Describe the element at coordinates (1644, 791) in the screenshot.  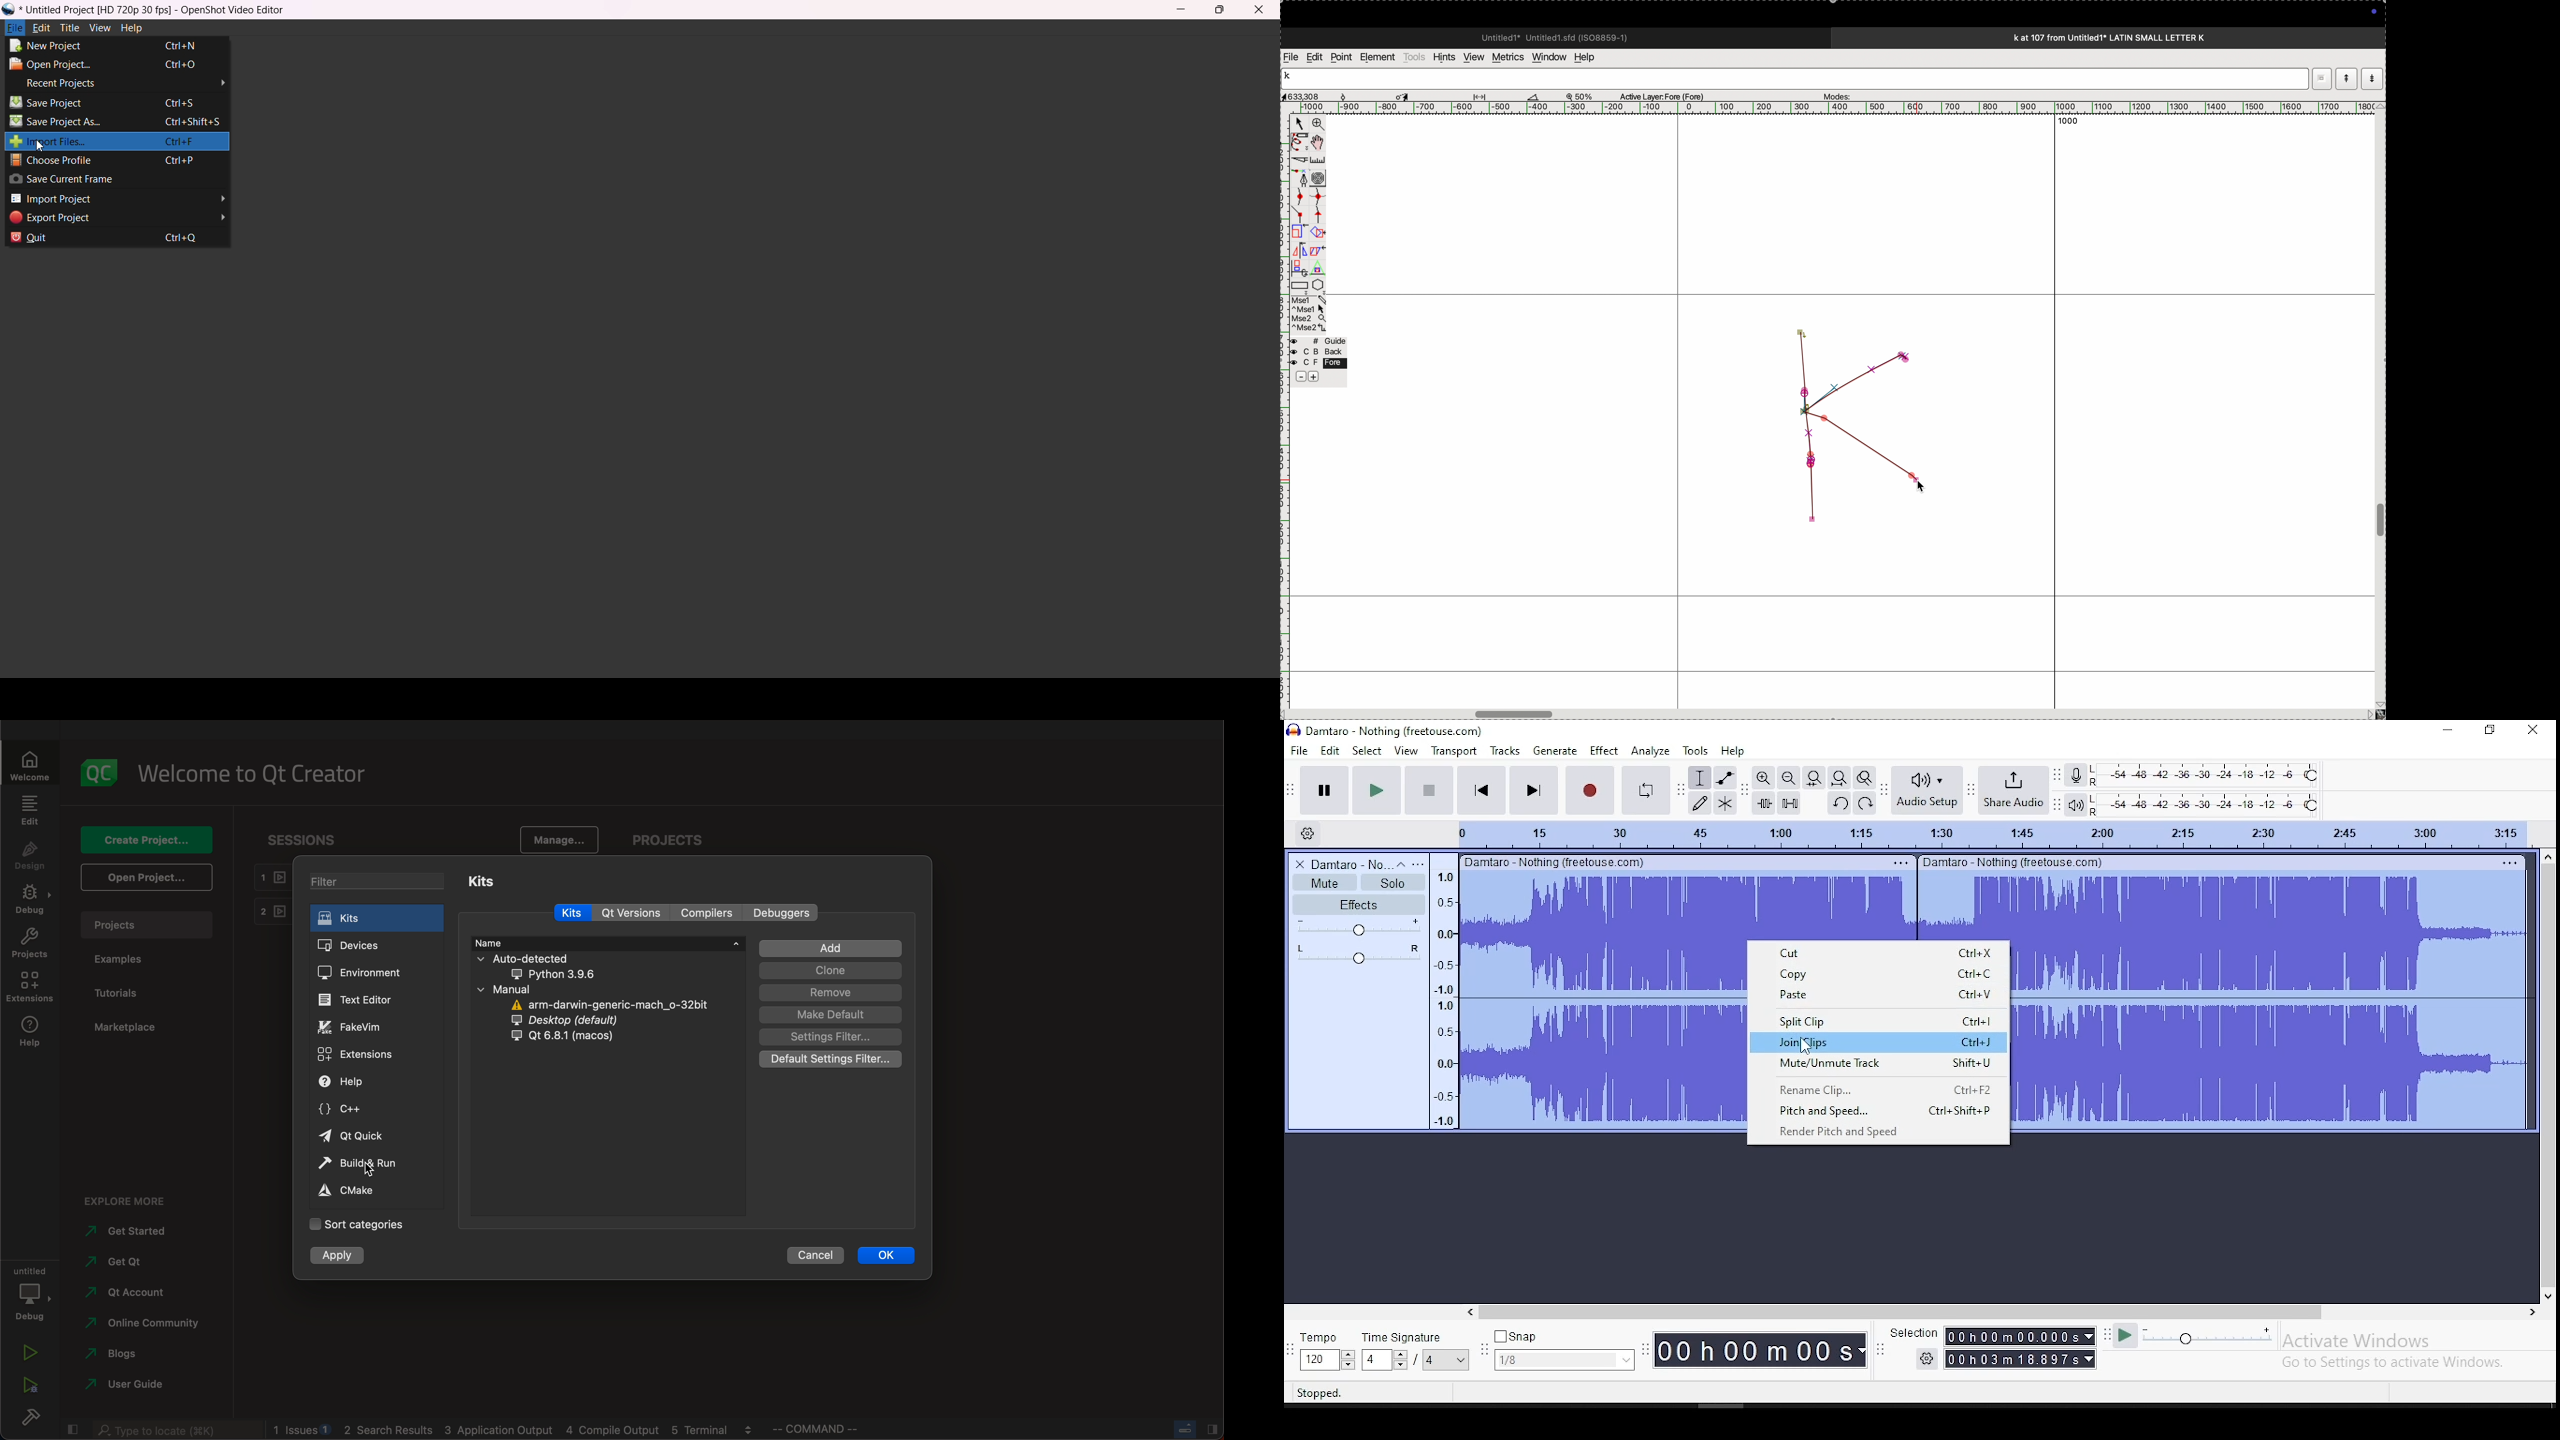
I see `enable looping` at that location.